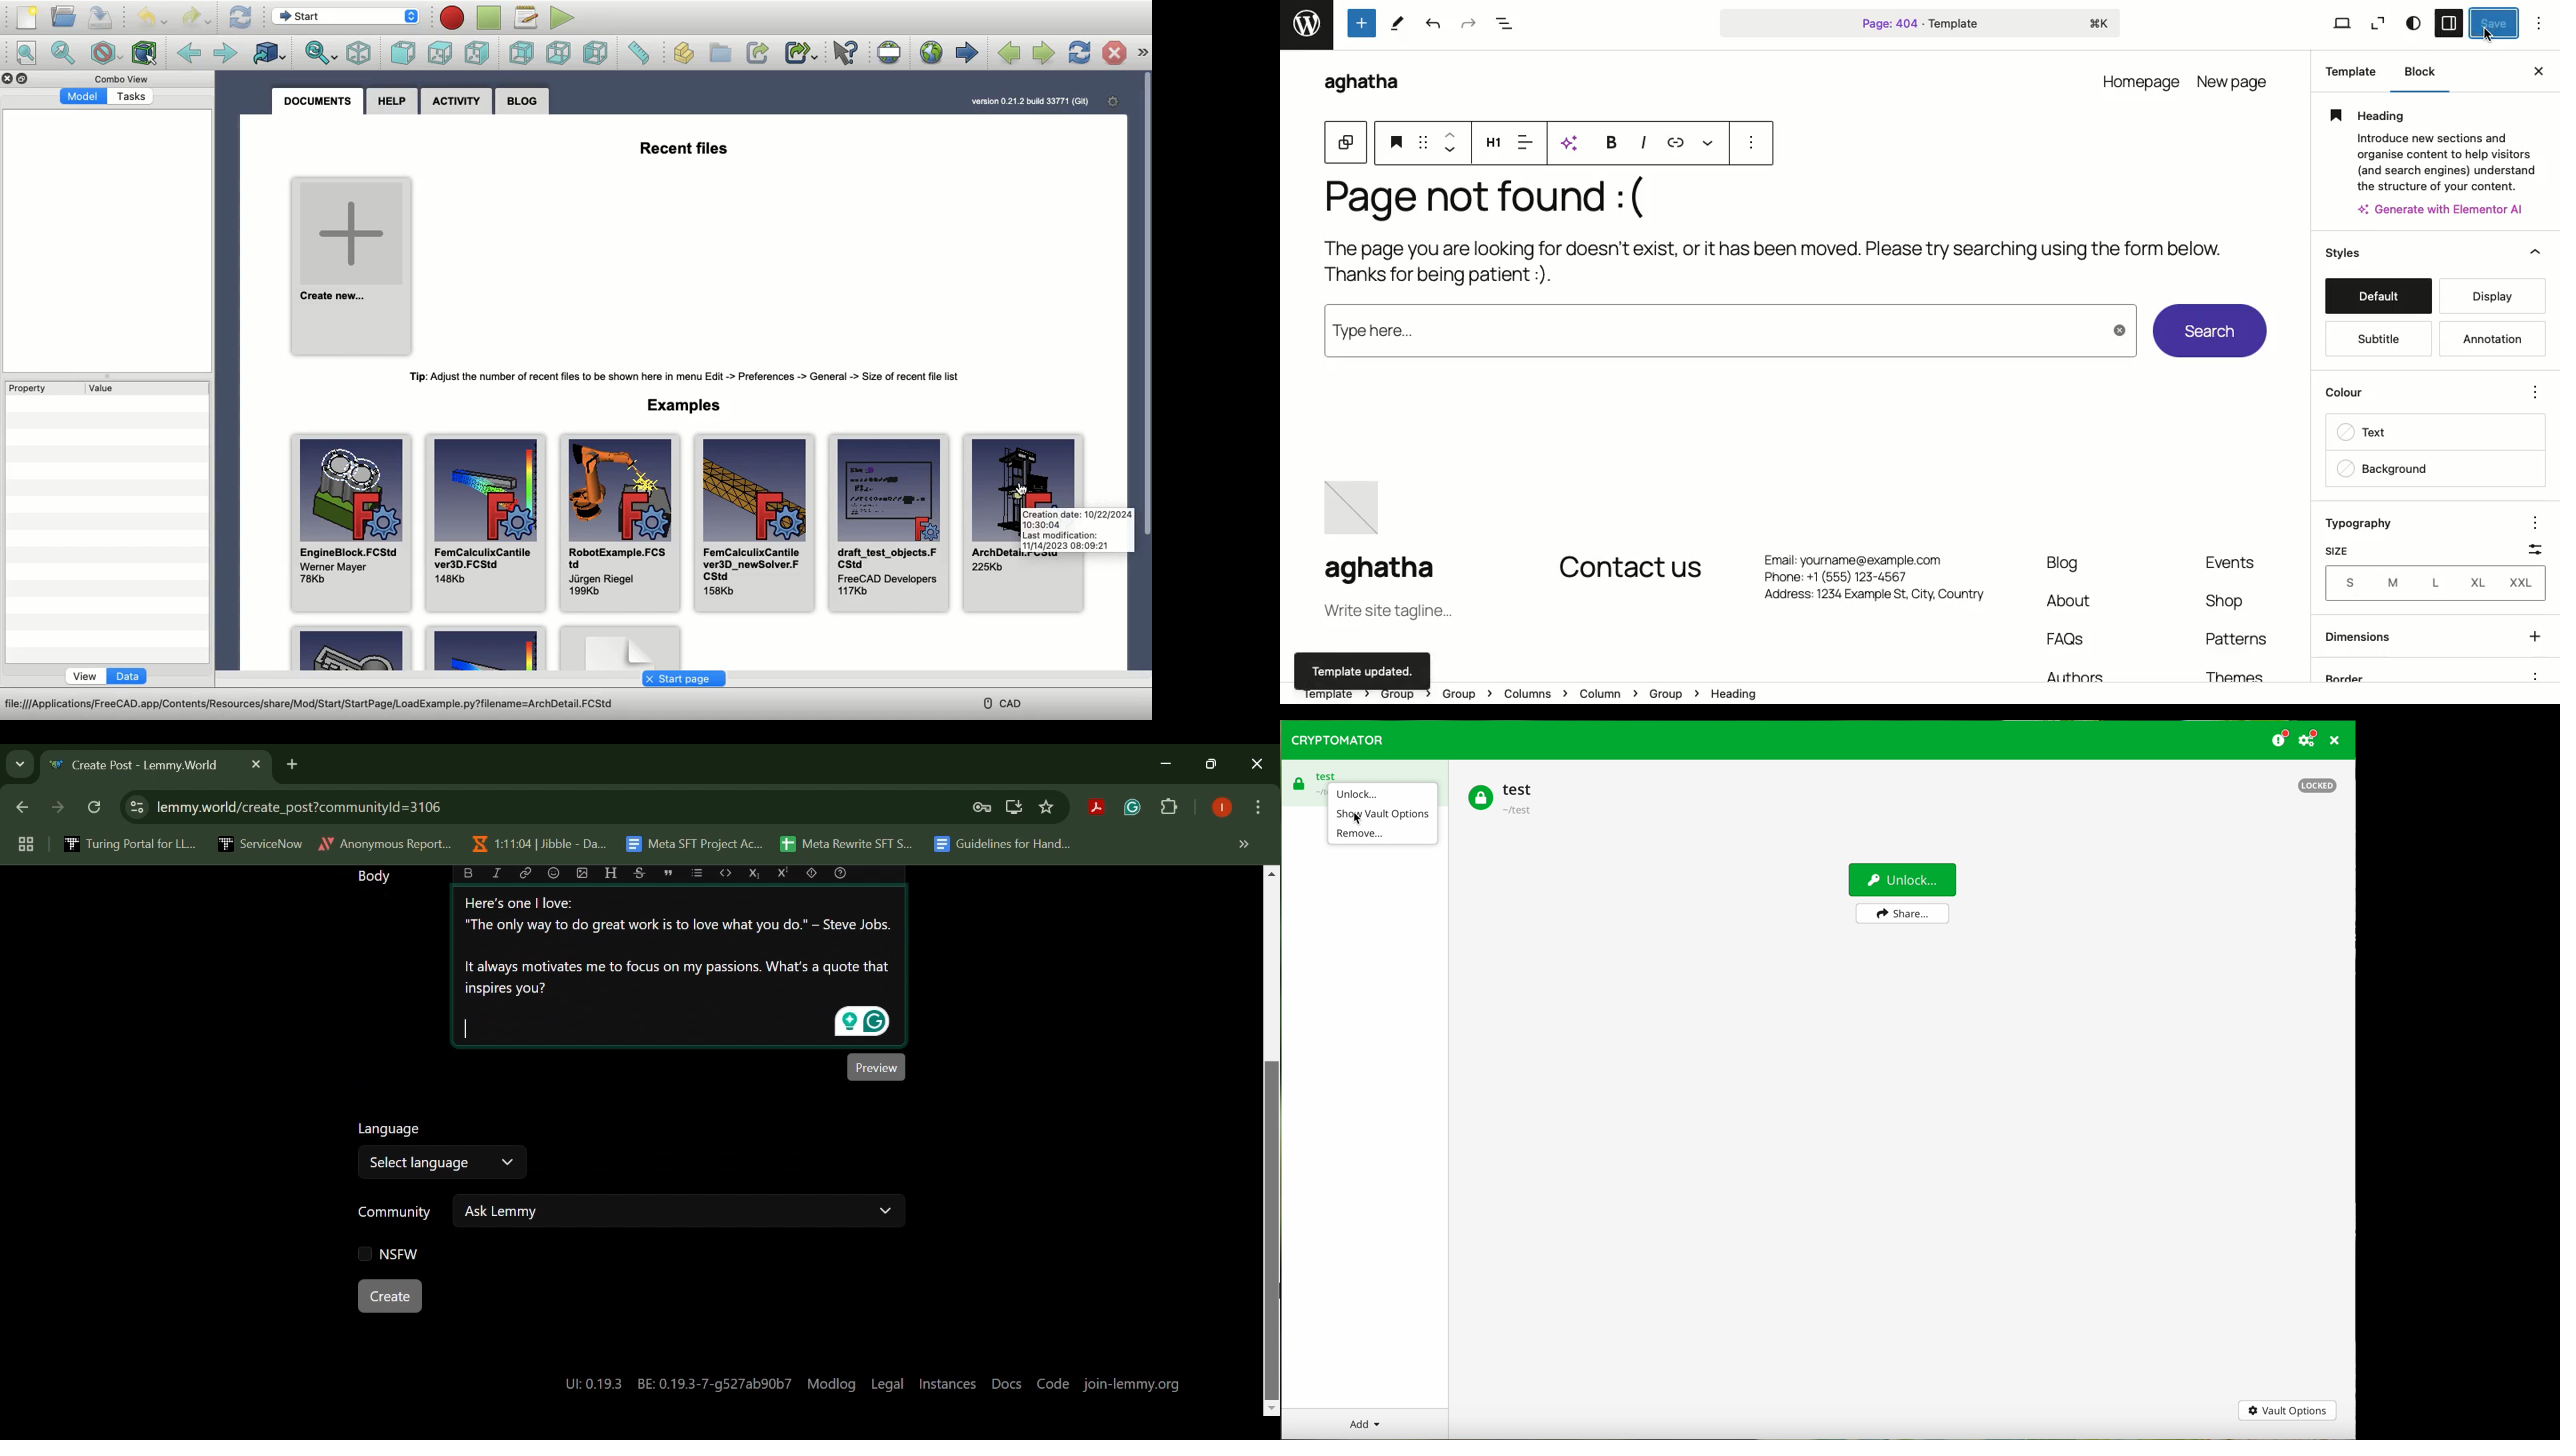 This screenshot has height=1456, width=2576. Describe the element at coordinates (2073, 600) in the screenshot. I see `About` at that location.